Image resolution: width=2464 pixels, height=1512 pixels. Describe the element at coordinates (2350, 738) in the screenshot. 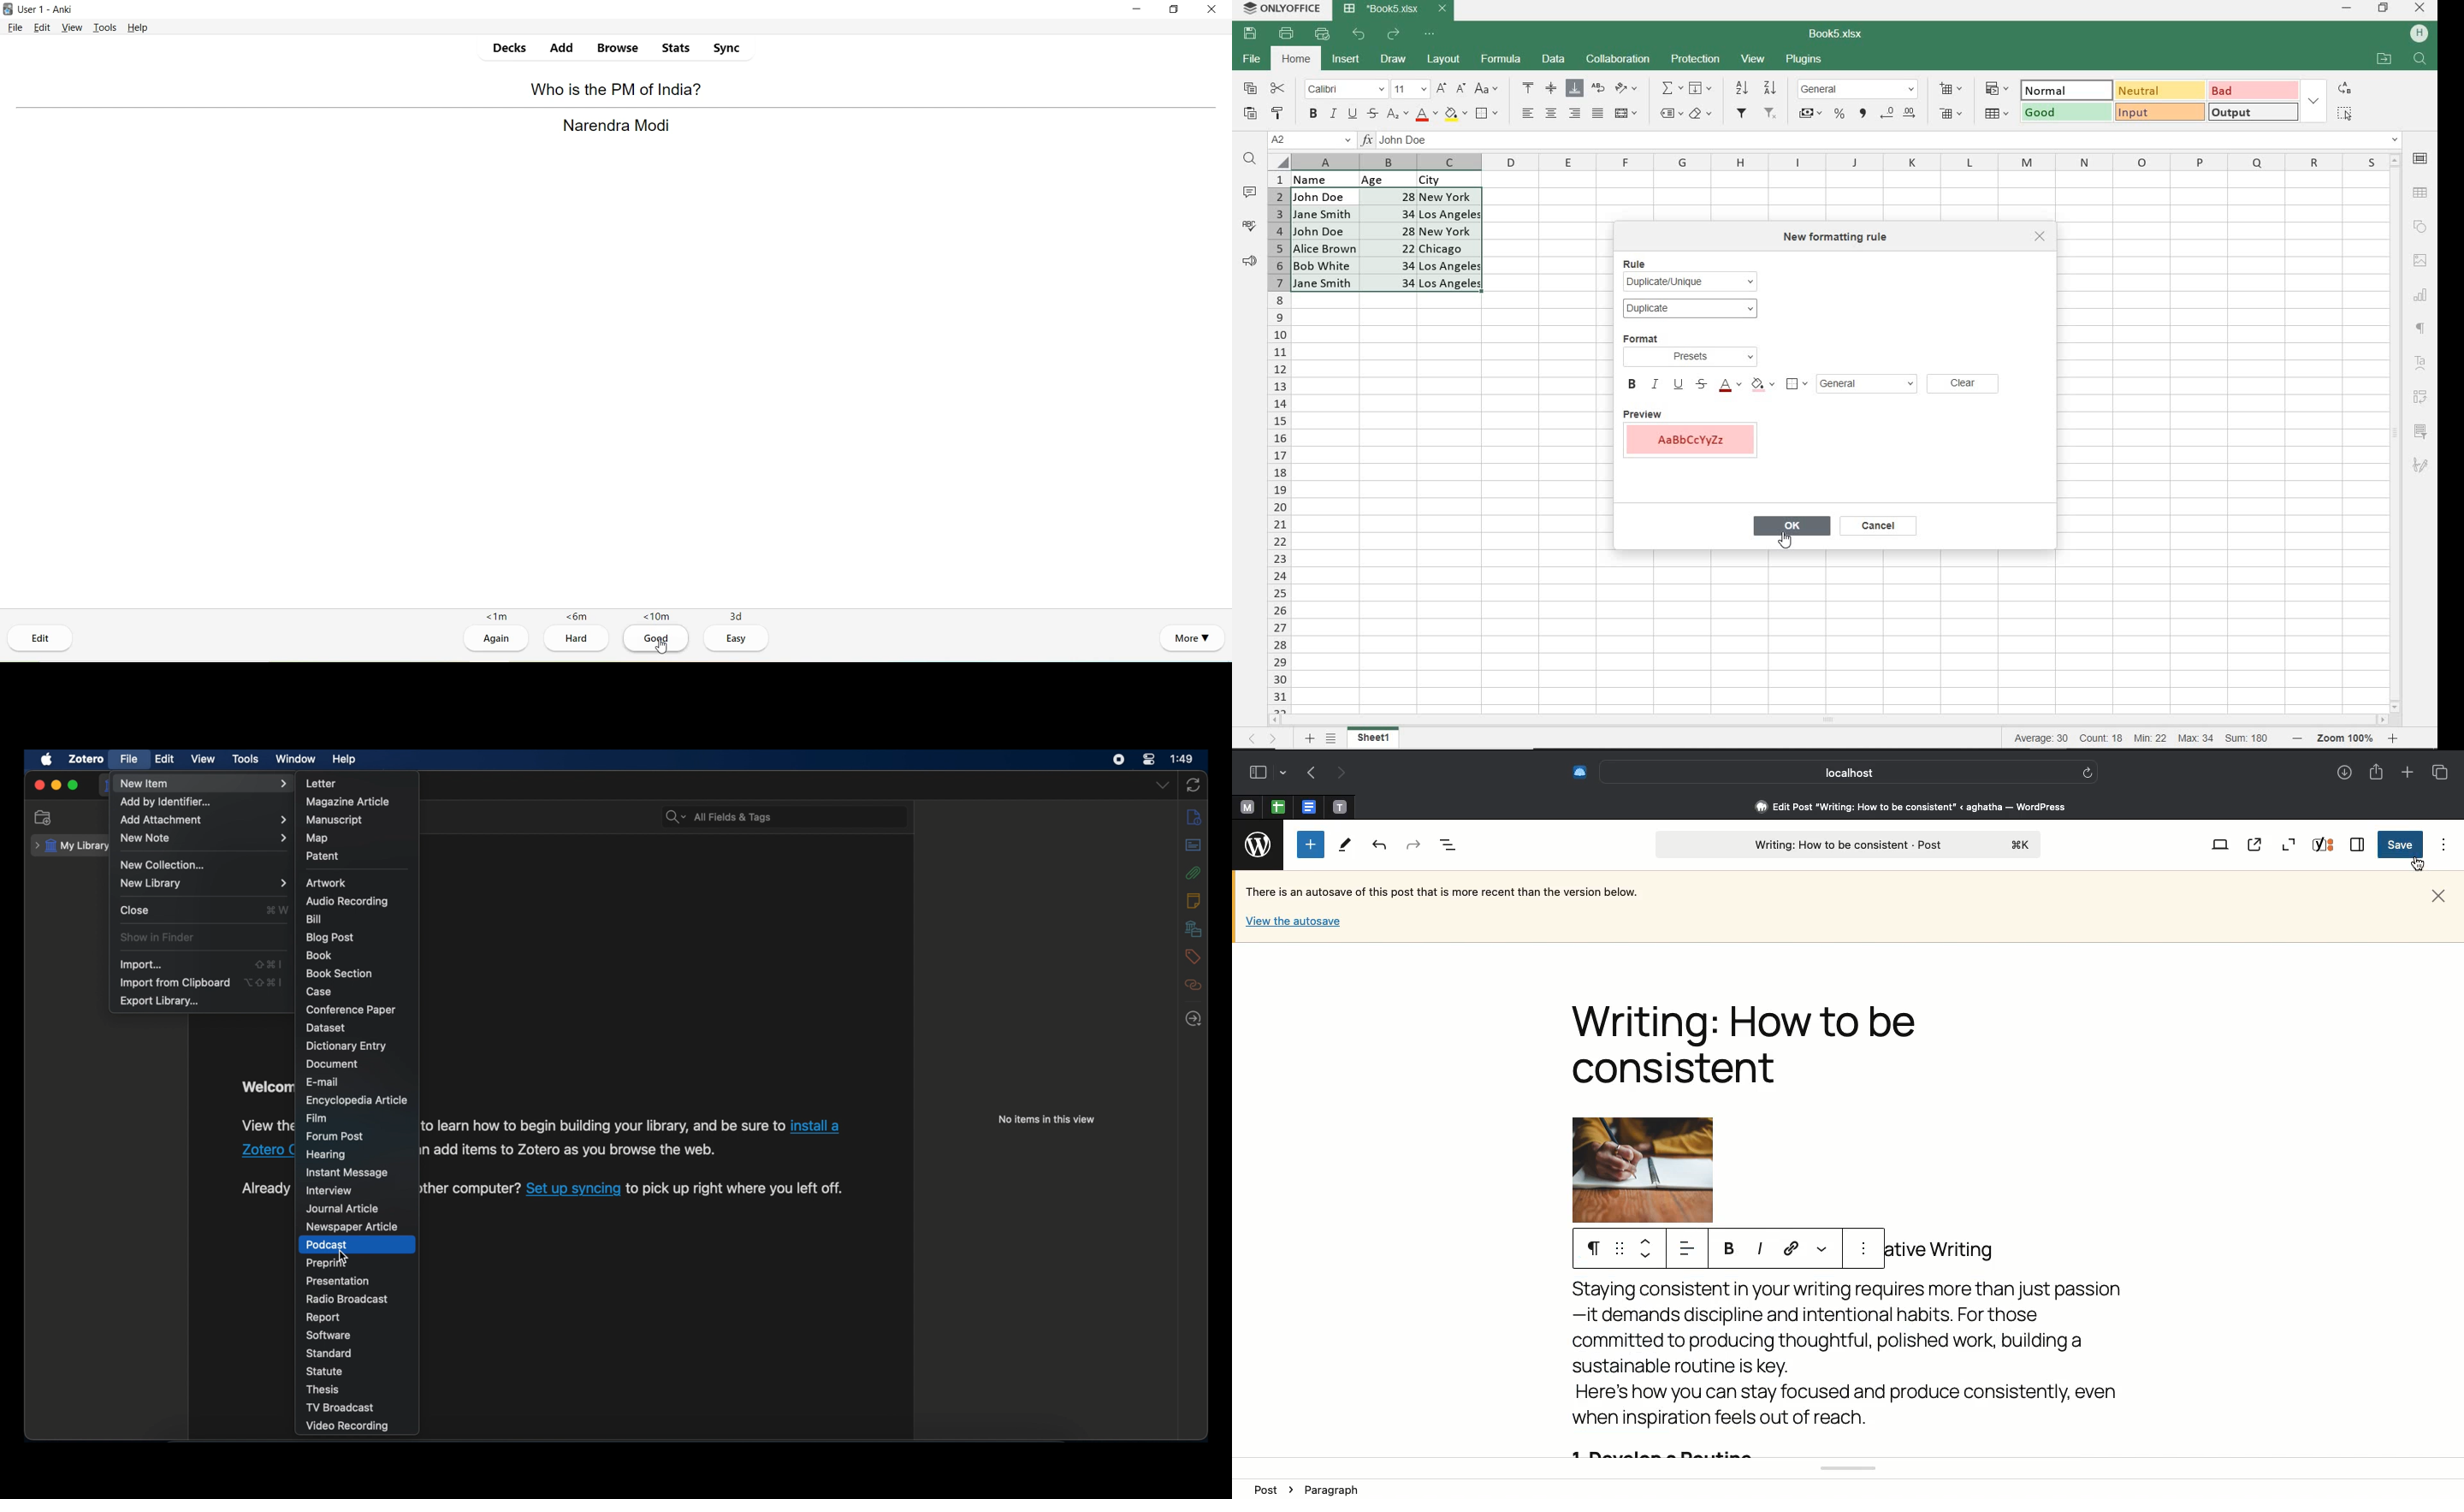

I see `Zoom in or Zoom our` at that location.